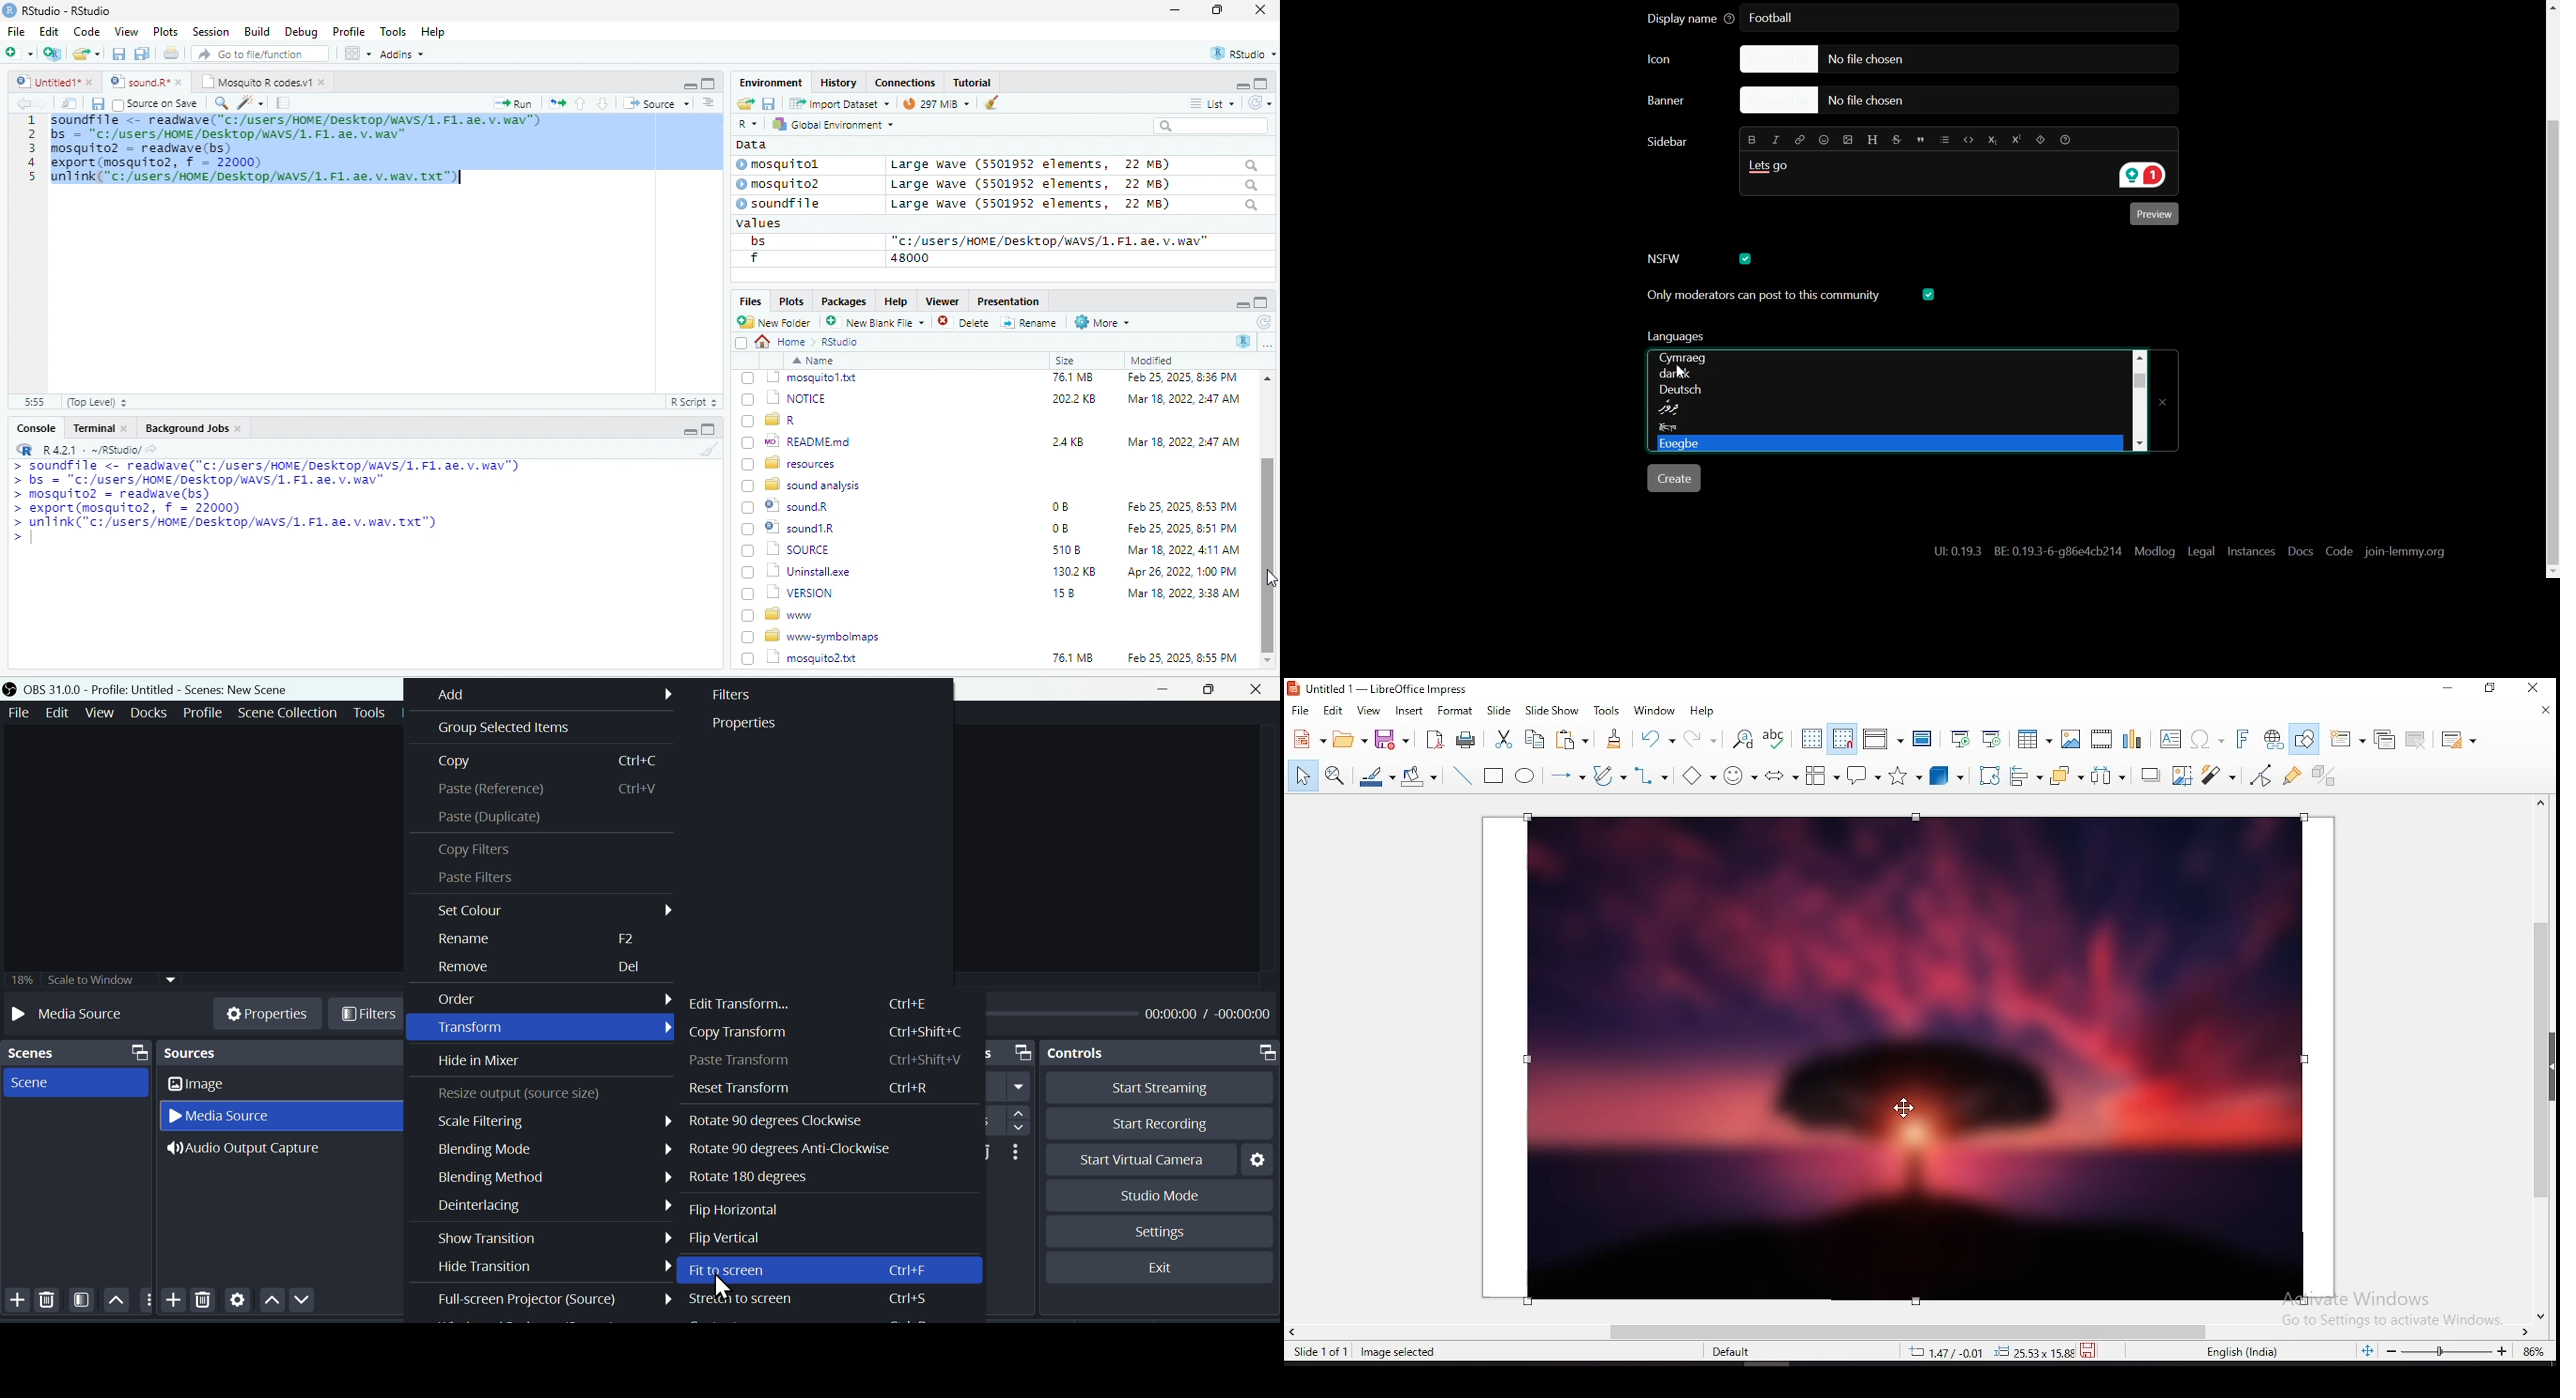  Describe the element at coordinates (729, 1287) in the screenshot. I see `Cursor` at that location.